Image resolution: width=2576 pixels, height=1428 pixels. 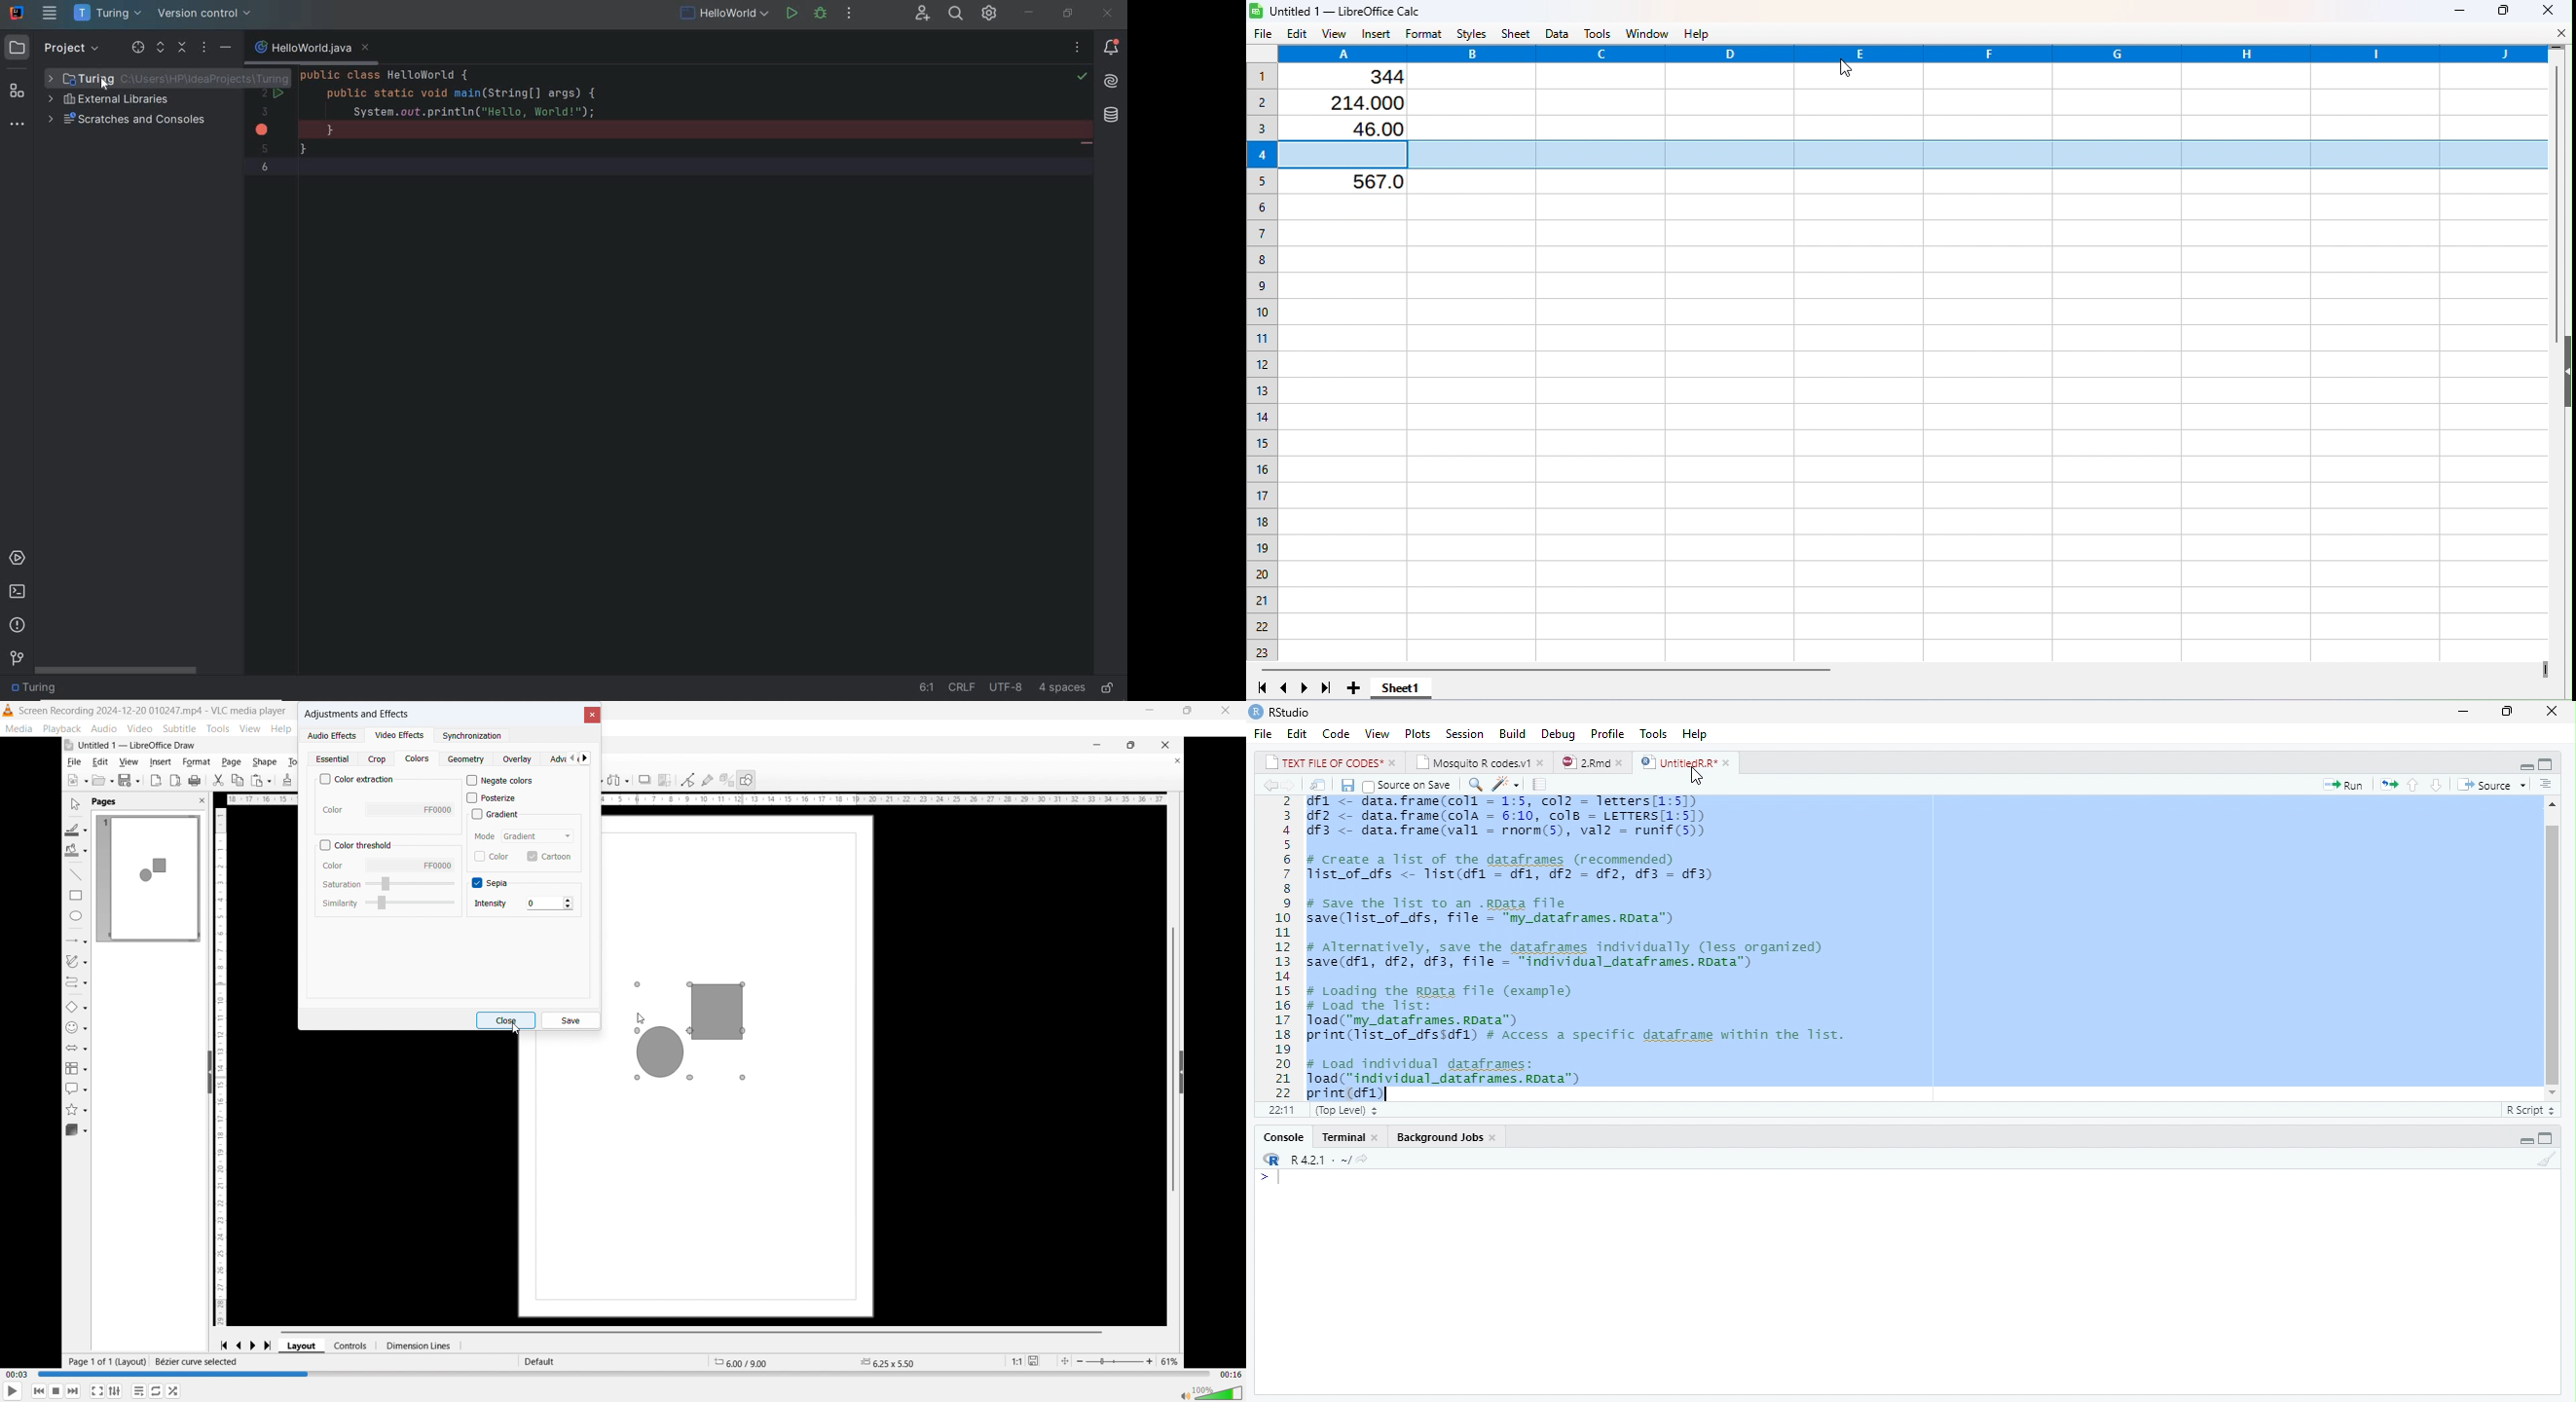 I want to click on Background Jobs, so click(x=1443, y=1137).